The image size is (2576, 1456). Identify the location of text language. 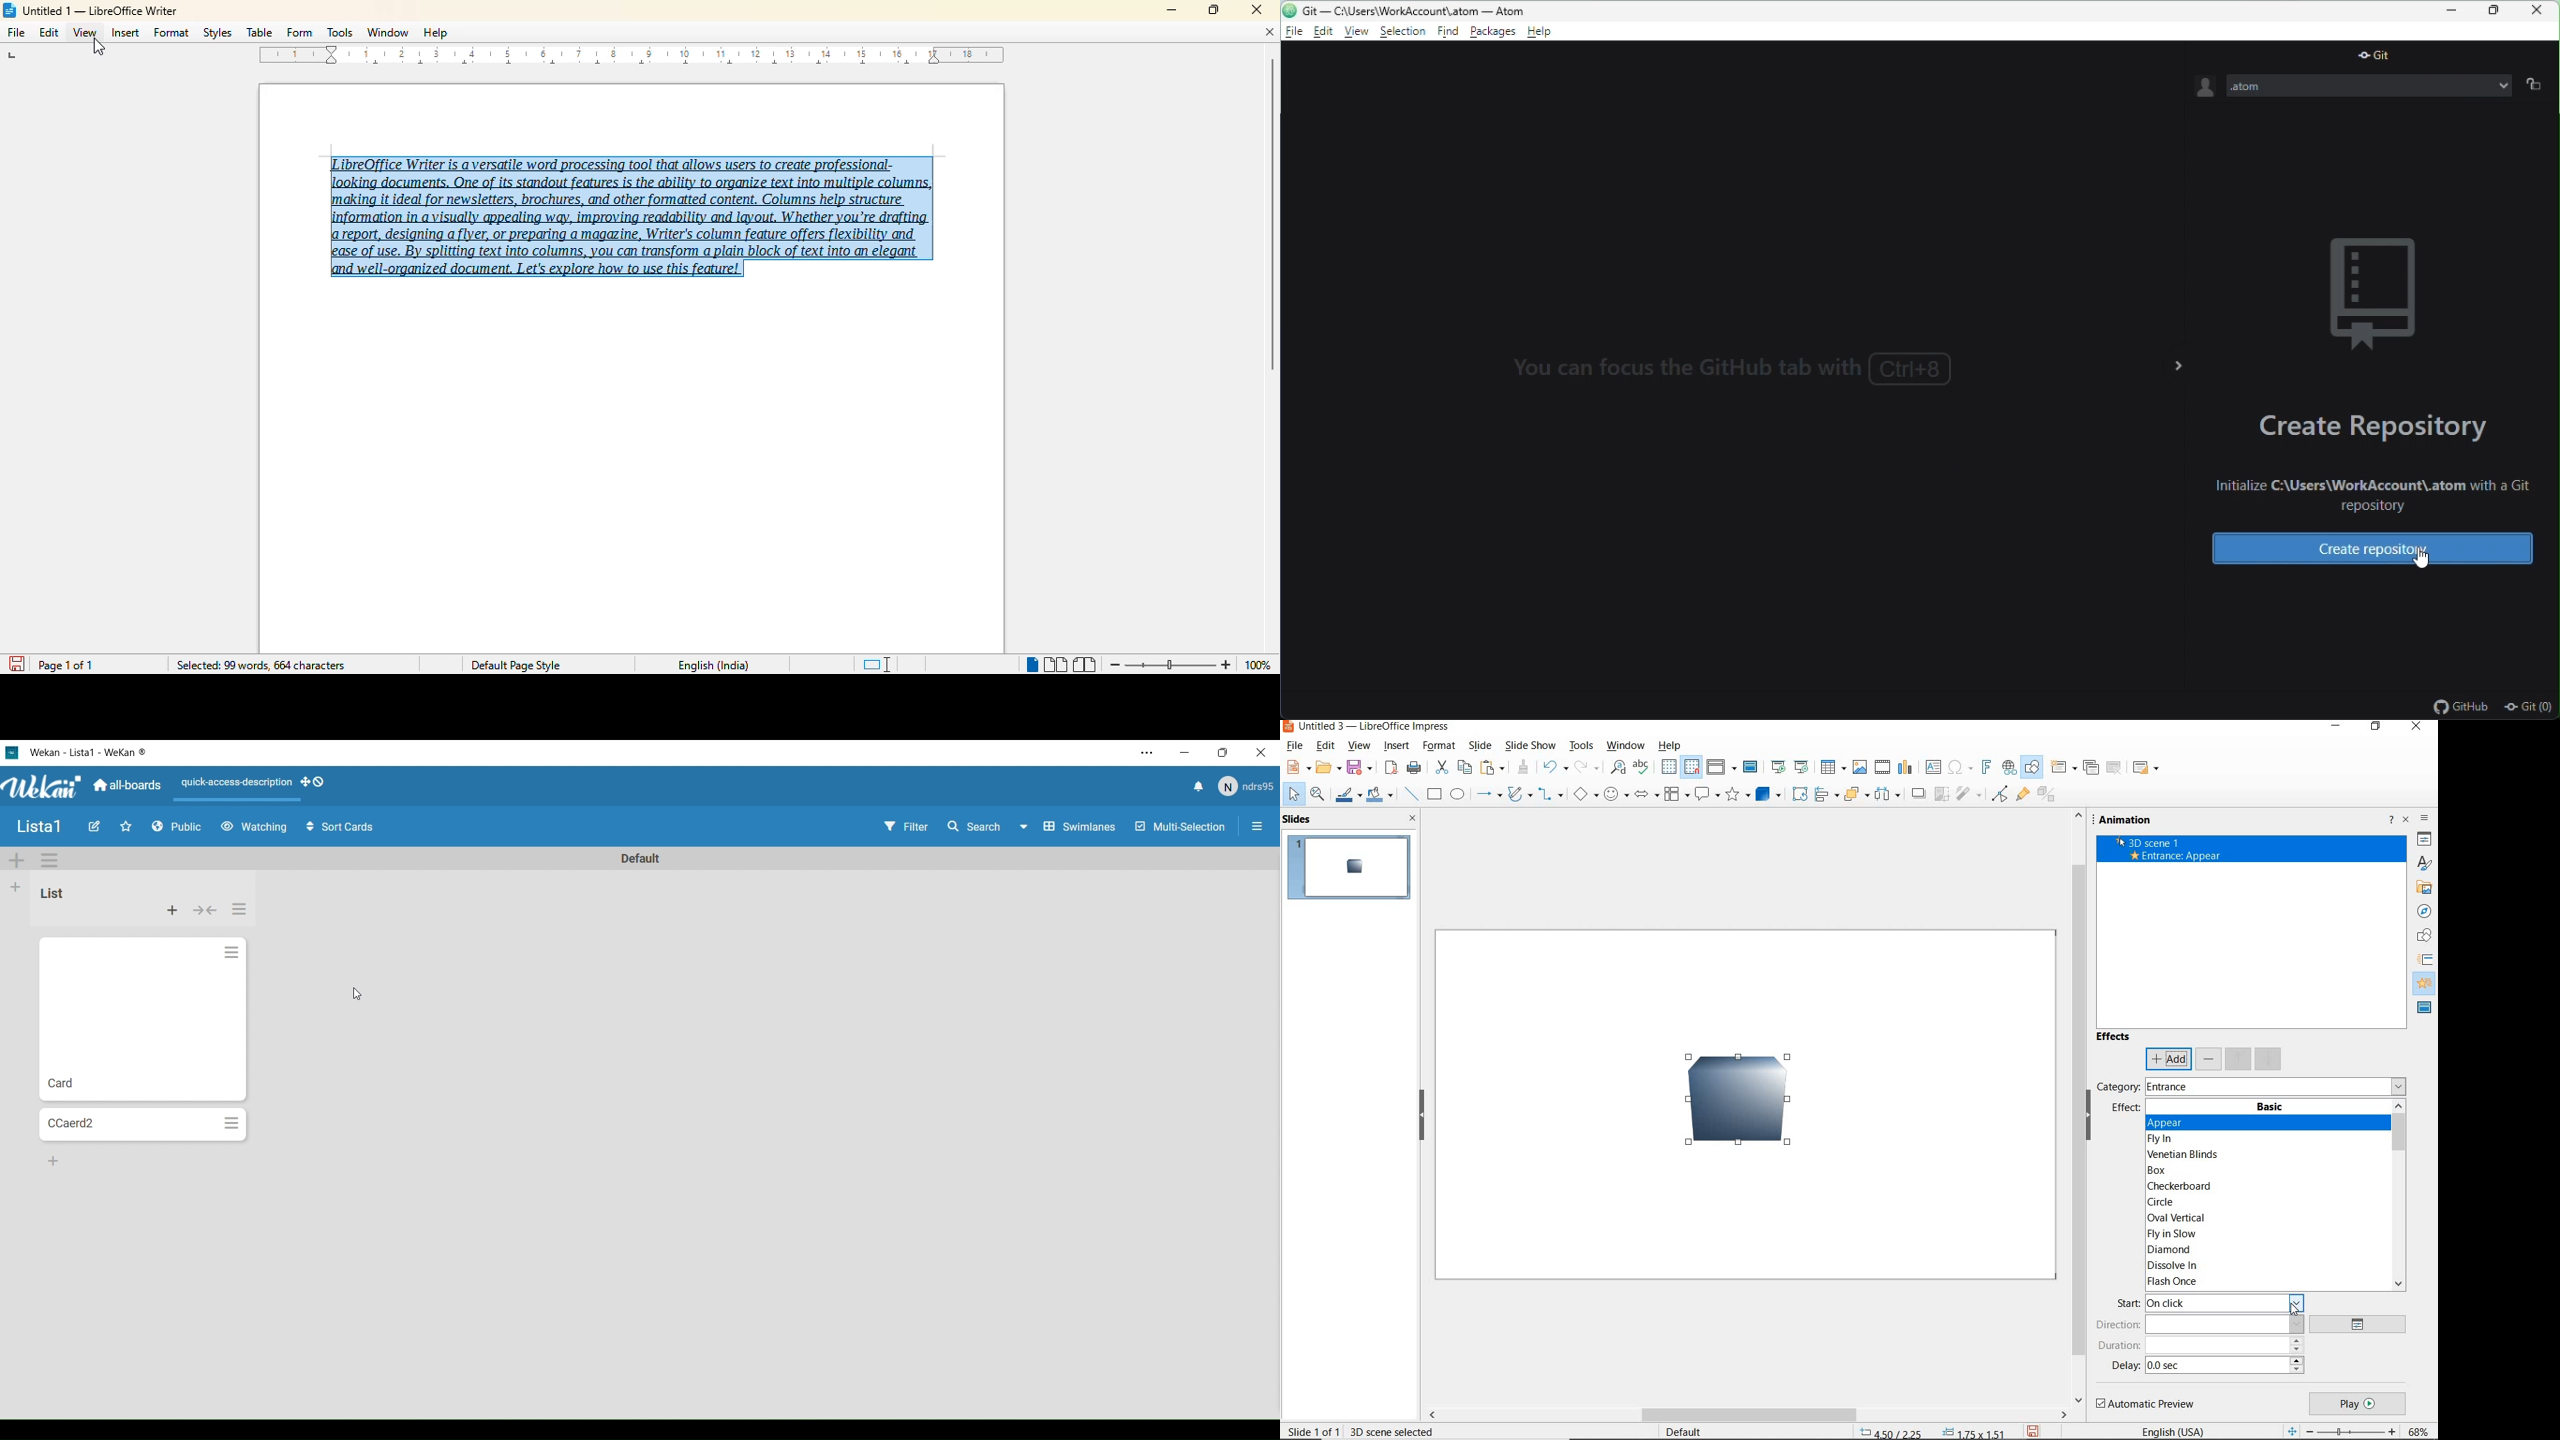
(2175, 1430).